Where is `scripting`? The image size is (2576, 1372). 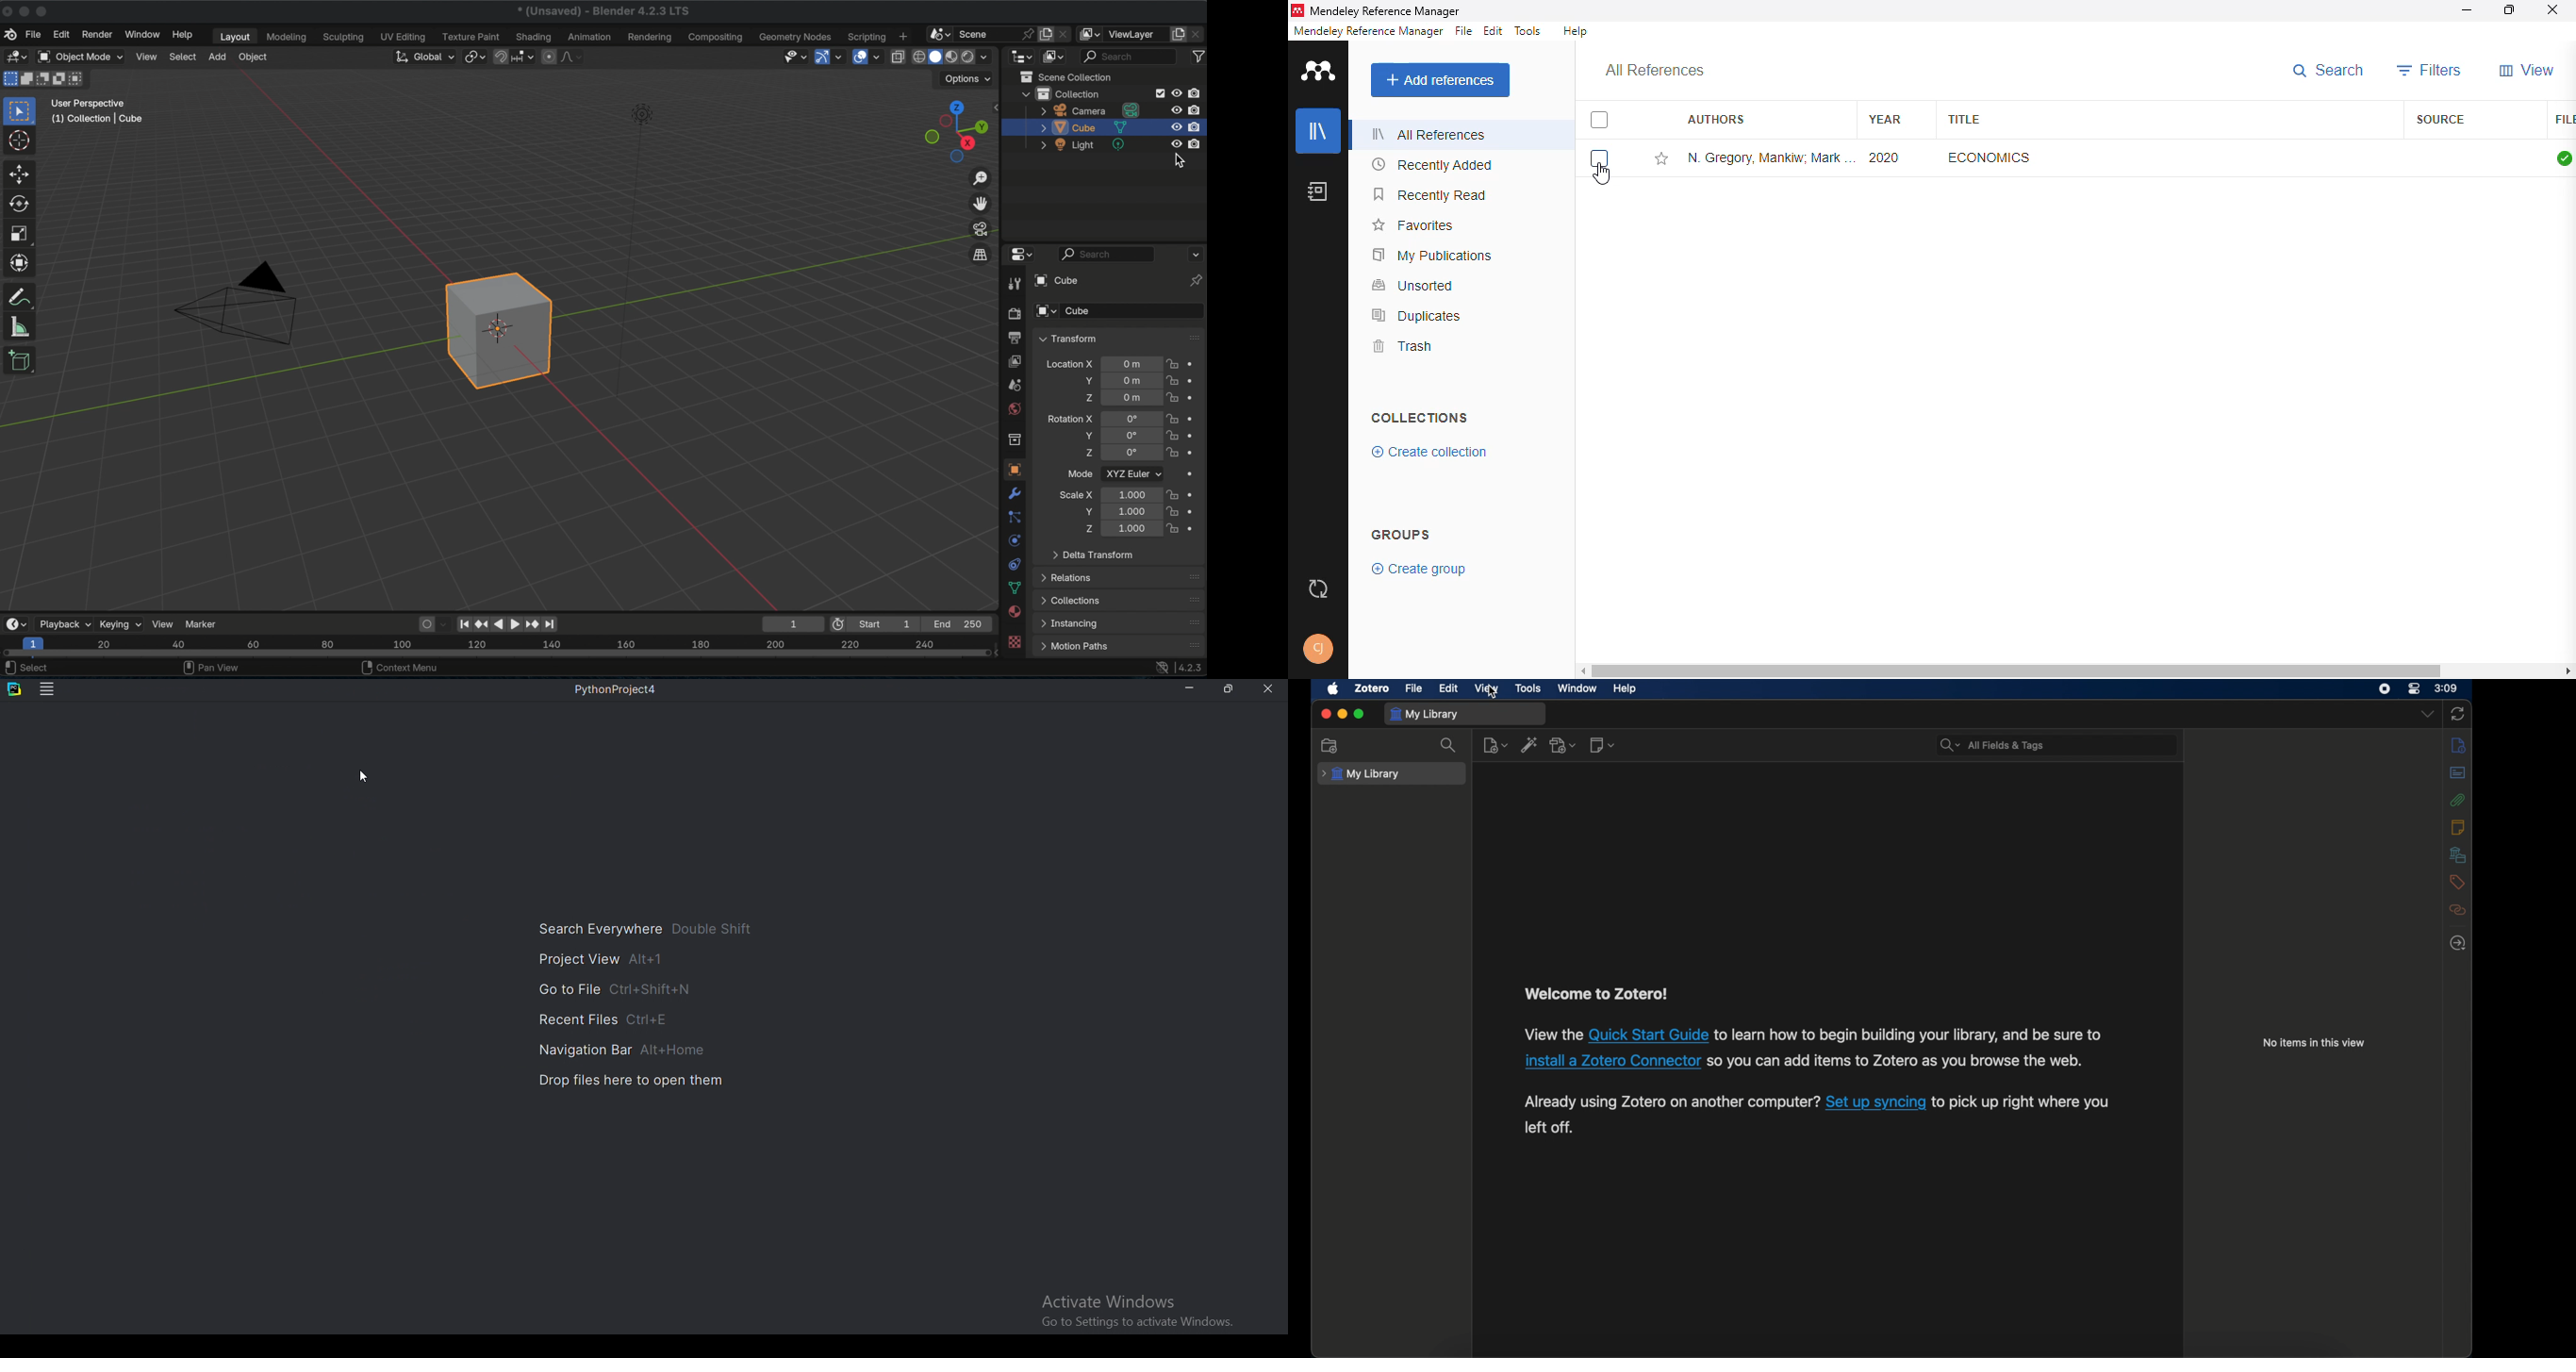 scripting is located at coordinates (866, 36).